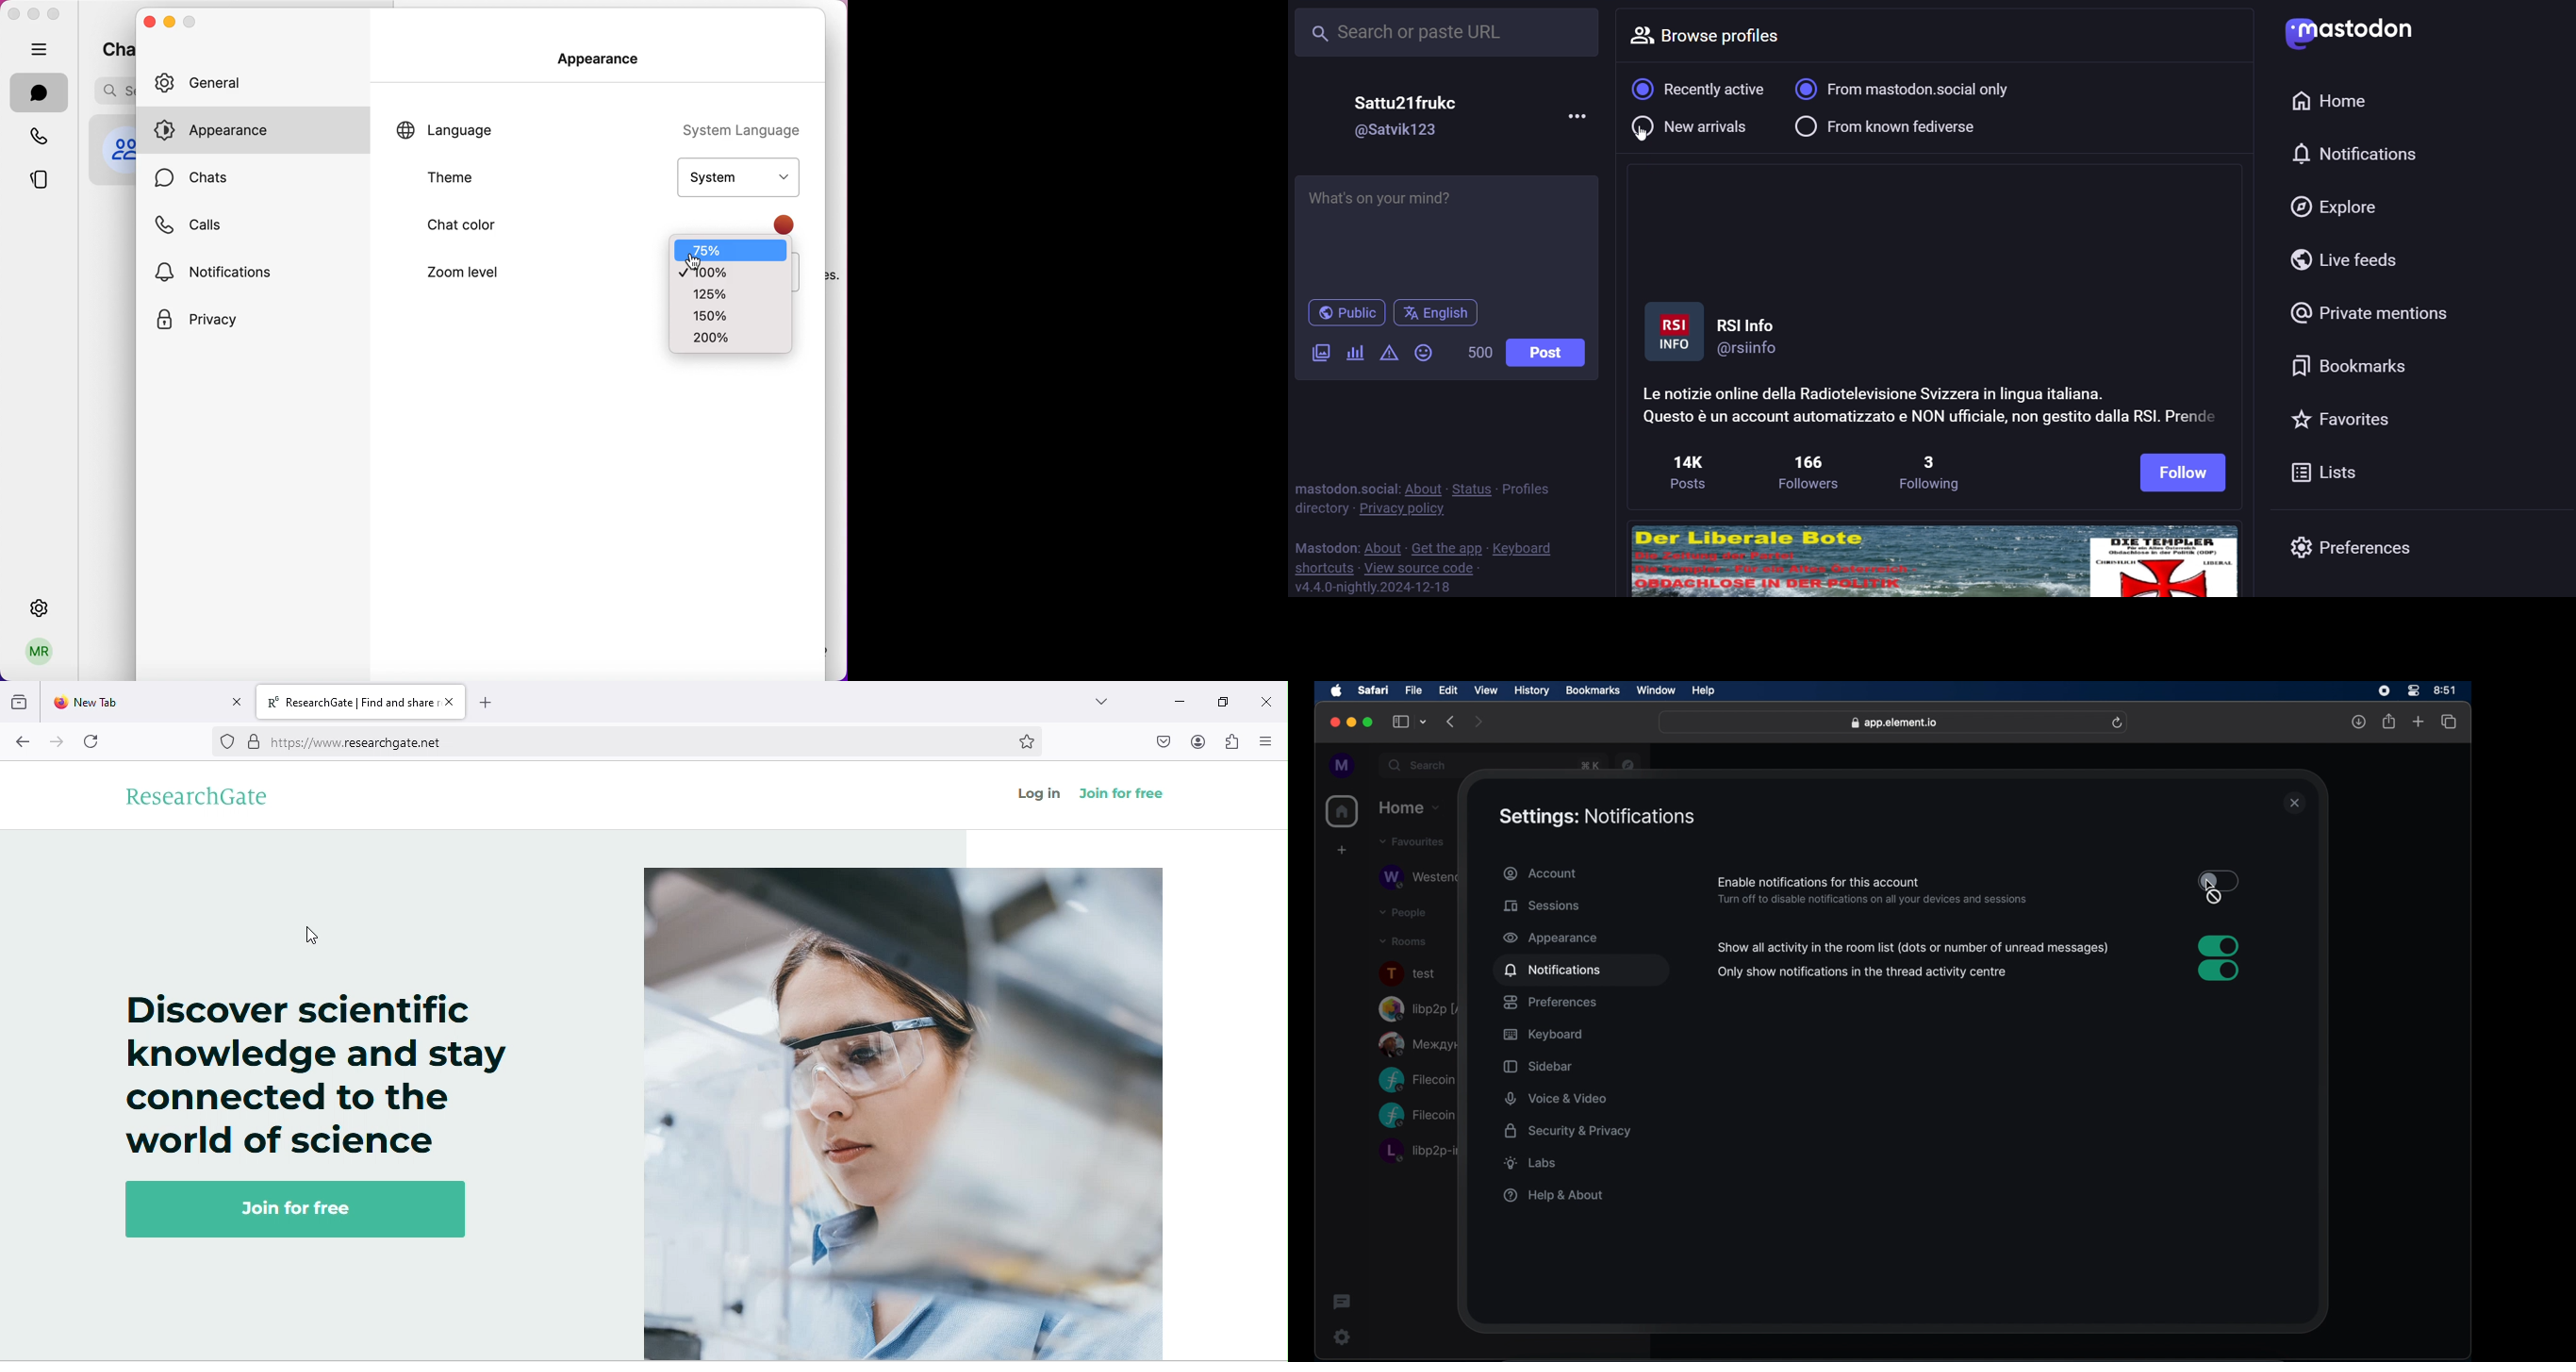 The image size is (2576, 1372). Describe the element at coordinates (316, 937) in the screenshot. I see `cursor` at that location.